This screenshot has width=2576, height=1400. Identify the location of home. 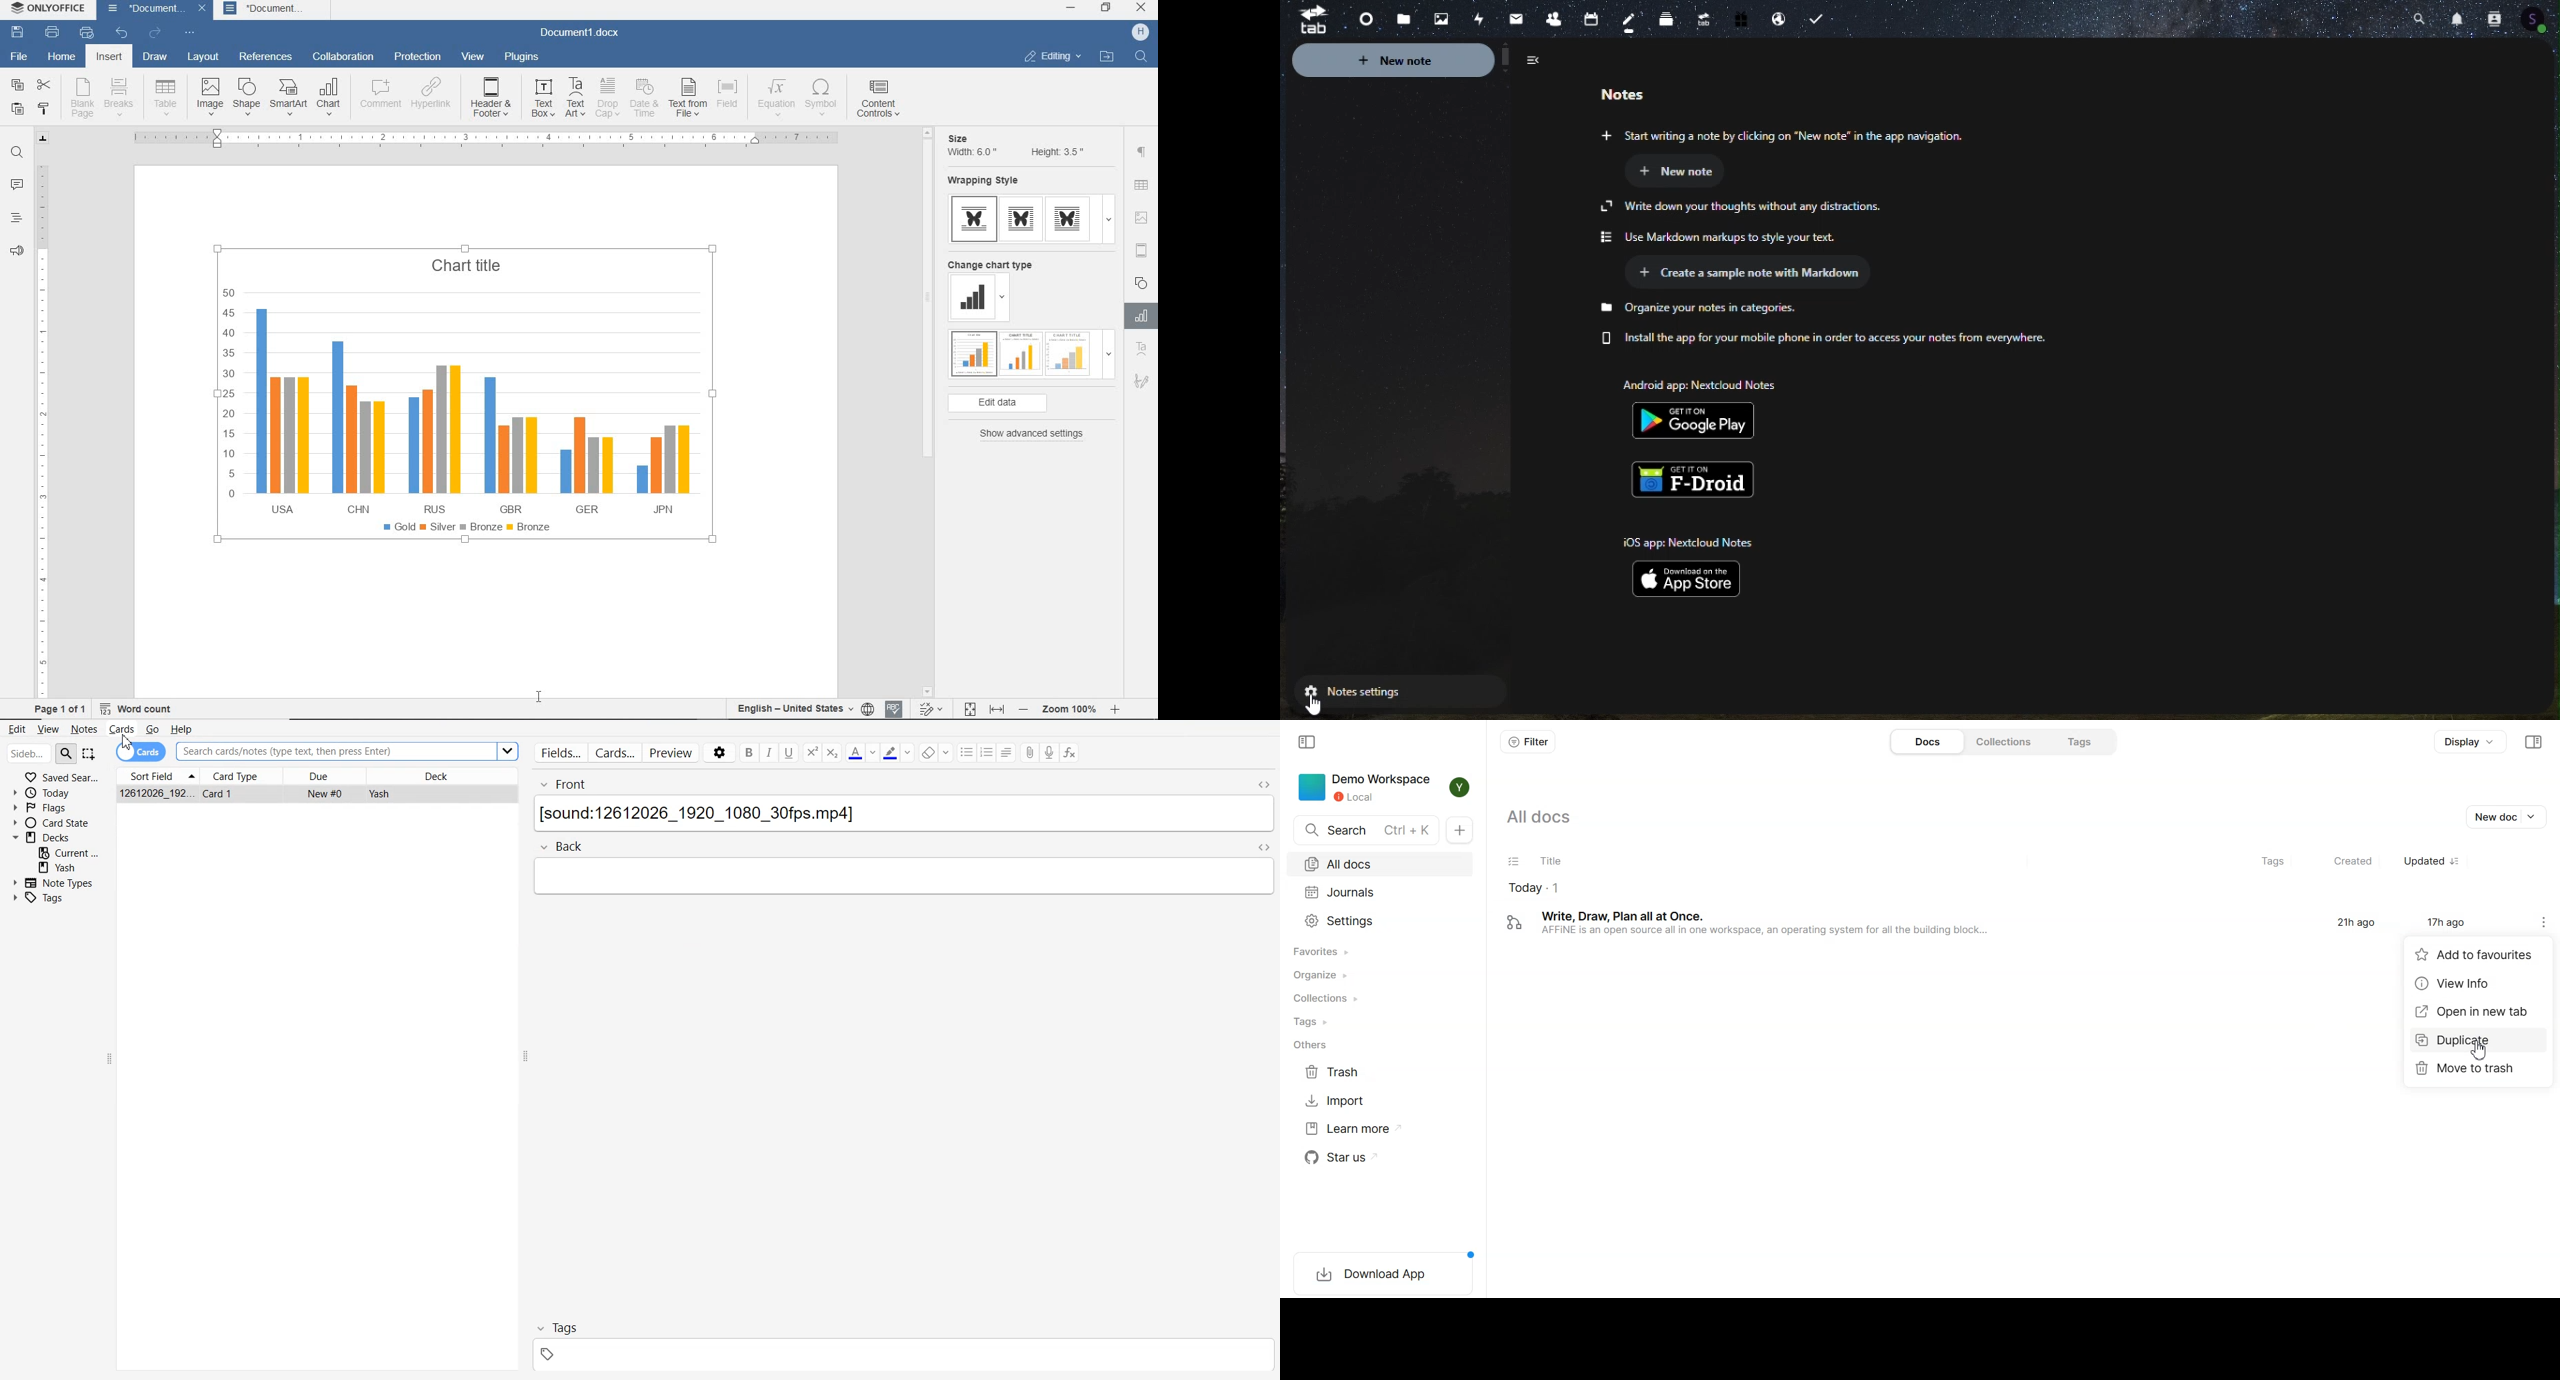
(61, 59).